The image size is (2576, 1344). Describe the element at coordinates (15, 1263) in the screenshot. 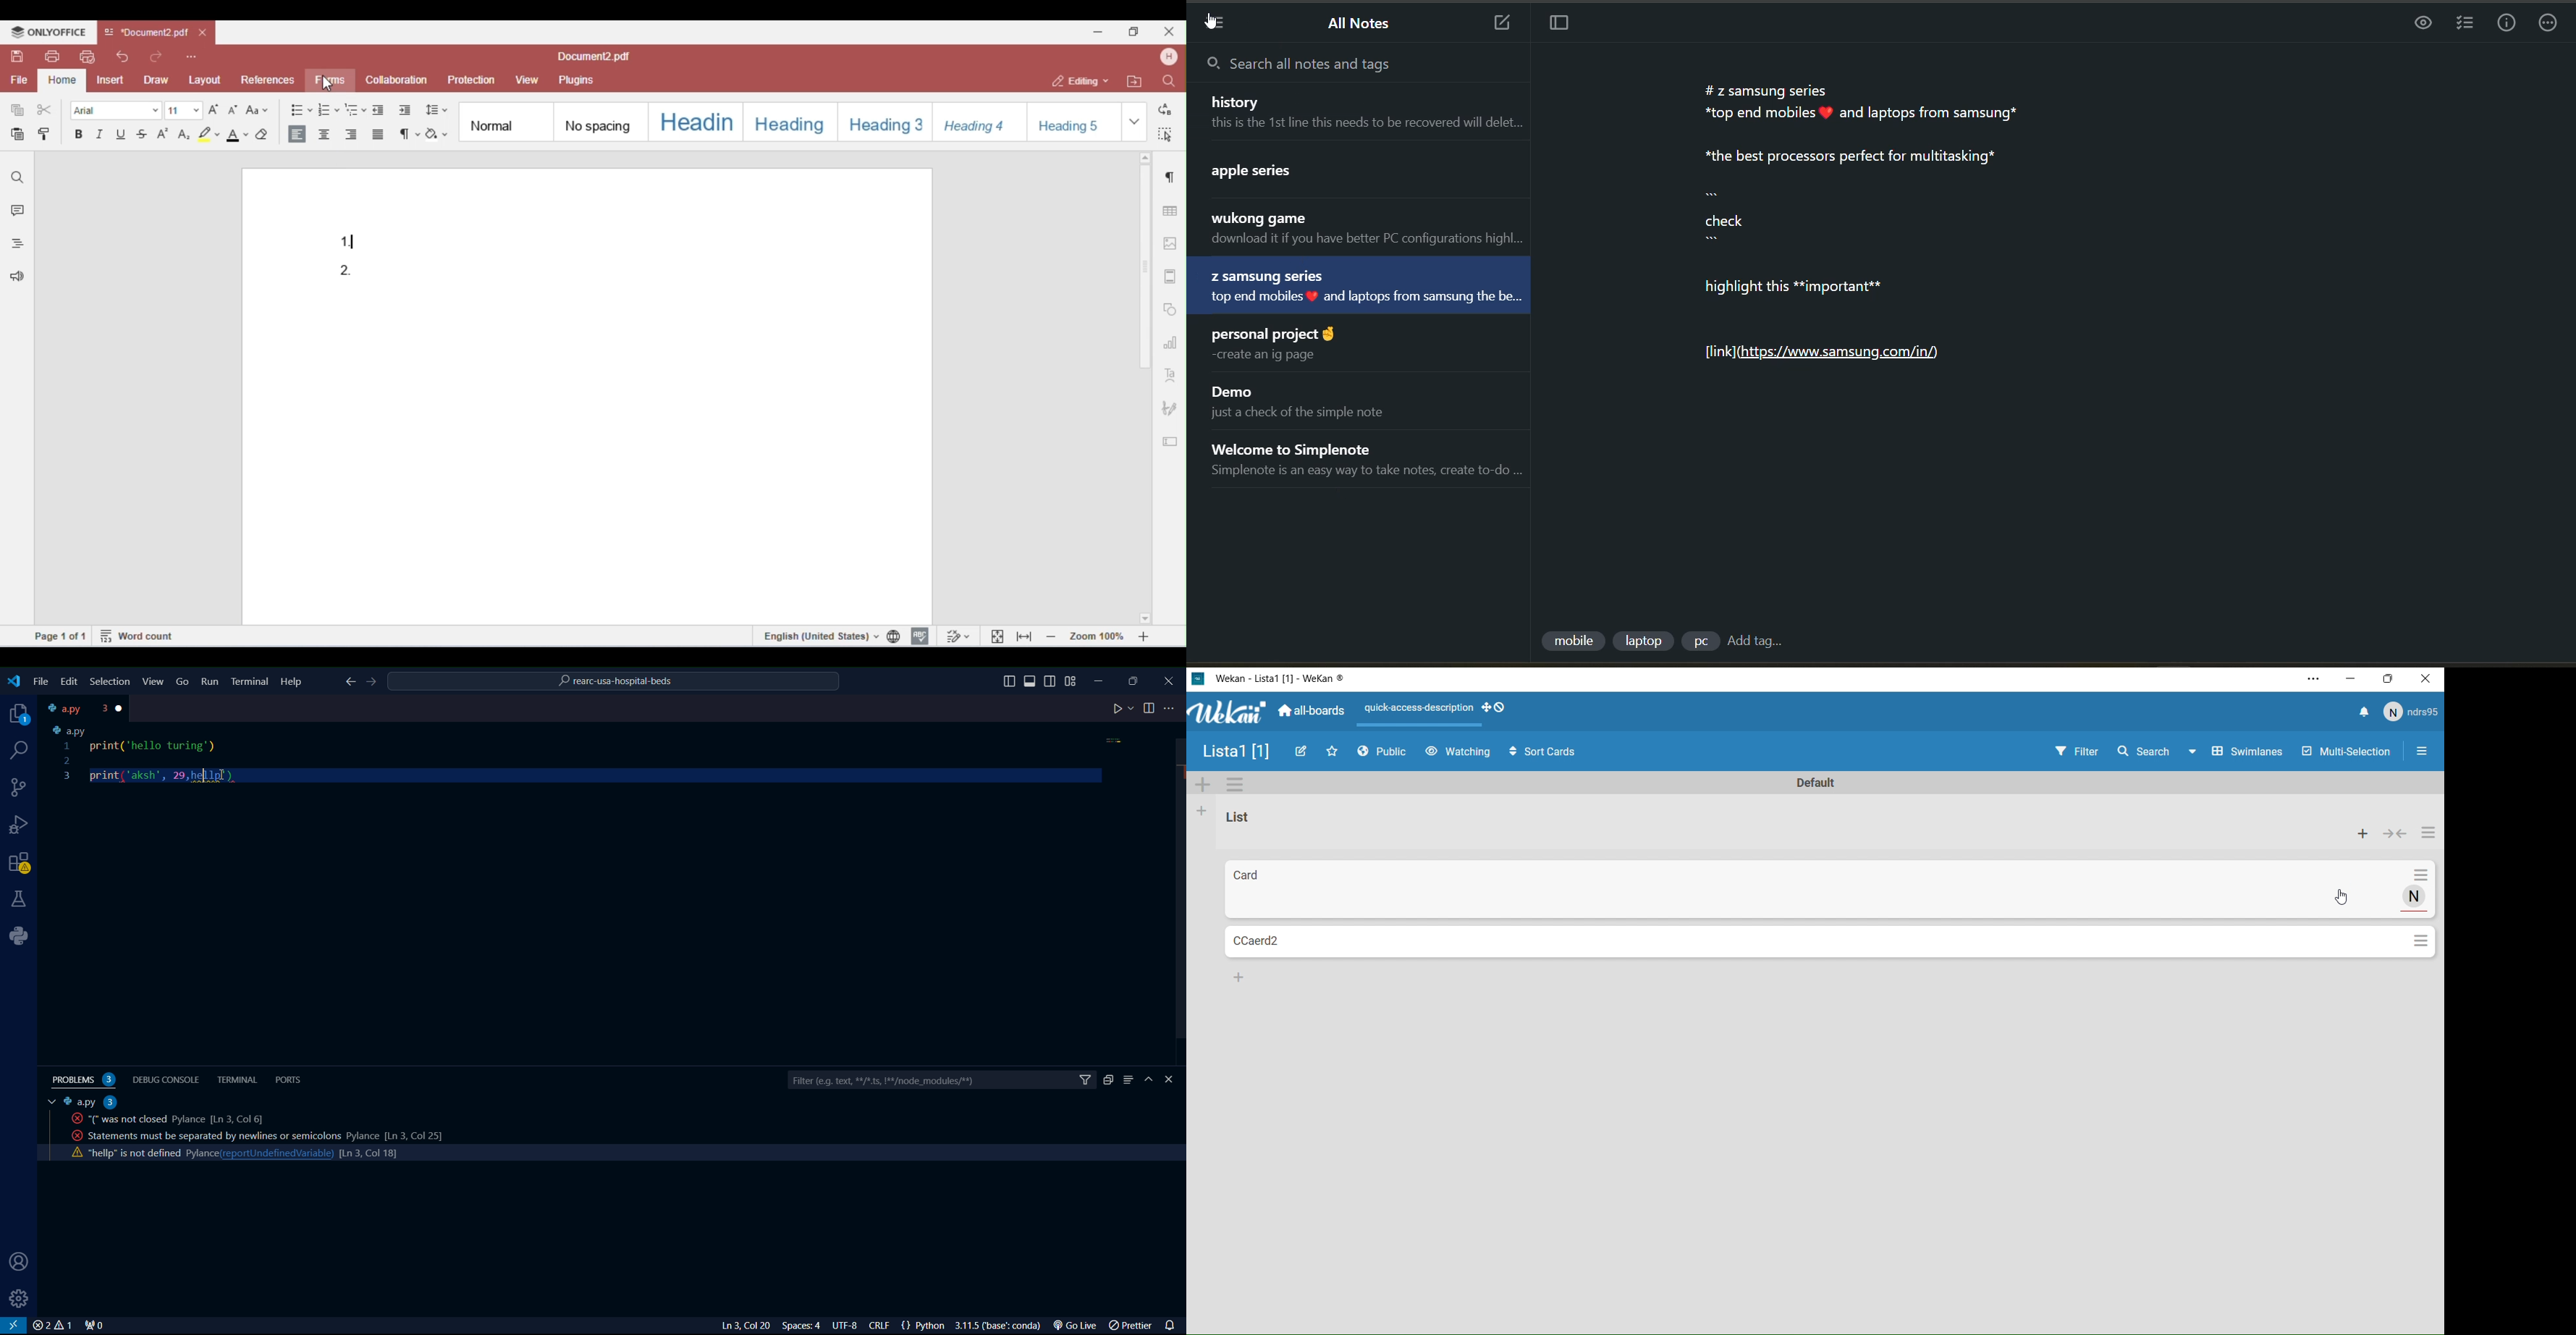

I see `user` at that location.